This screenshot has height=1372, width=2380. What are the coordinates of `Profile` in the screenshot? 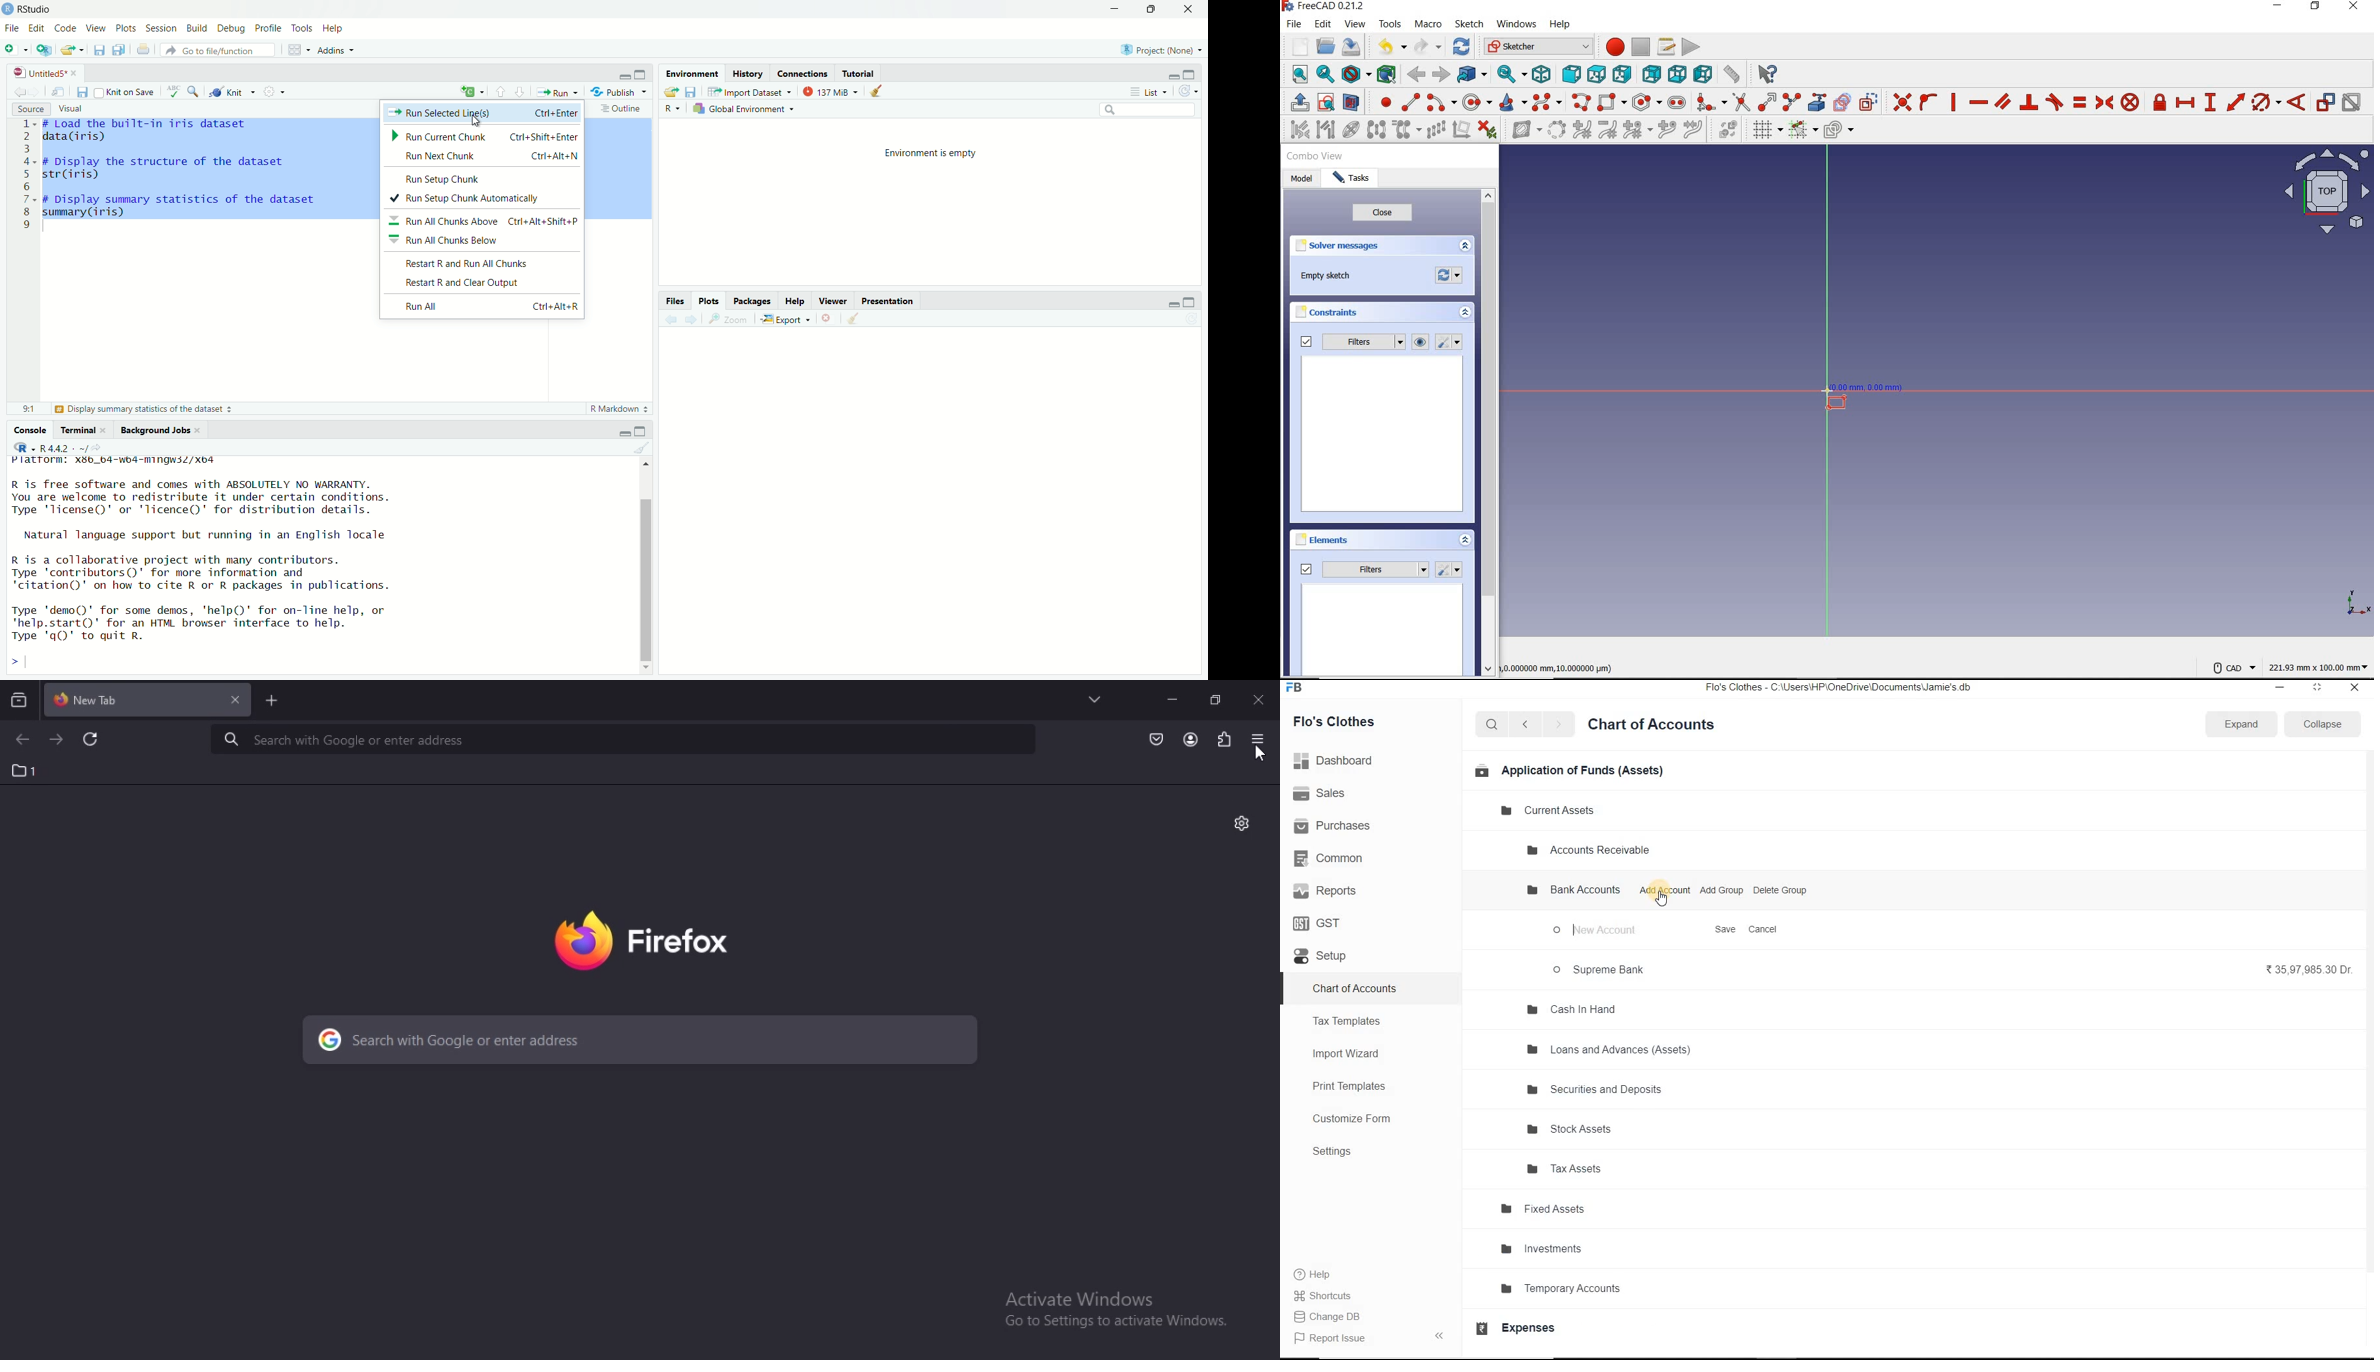 It's located at (270, 28).